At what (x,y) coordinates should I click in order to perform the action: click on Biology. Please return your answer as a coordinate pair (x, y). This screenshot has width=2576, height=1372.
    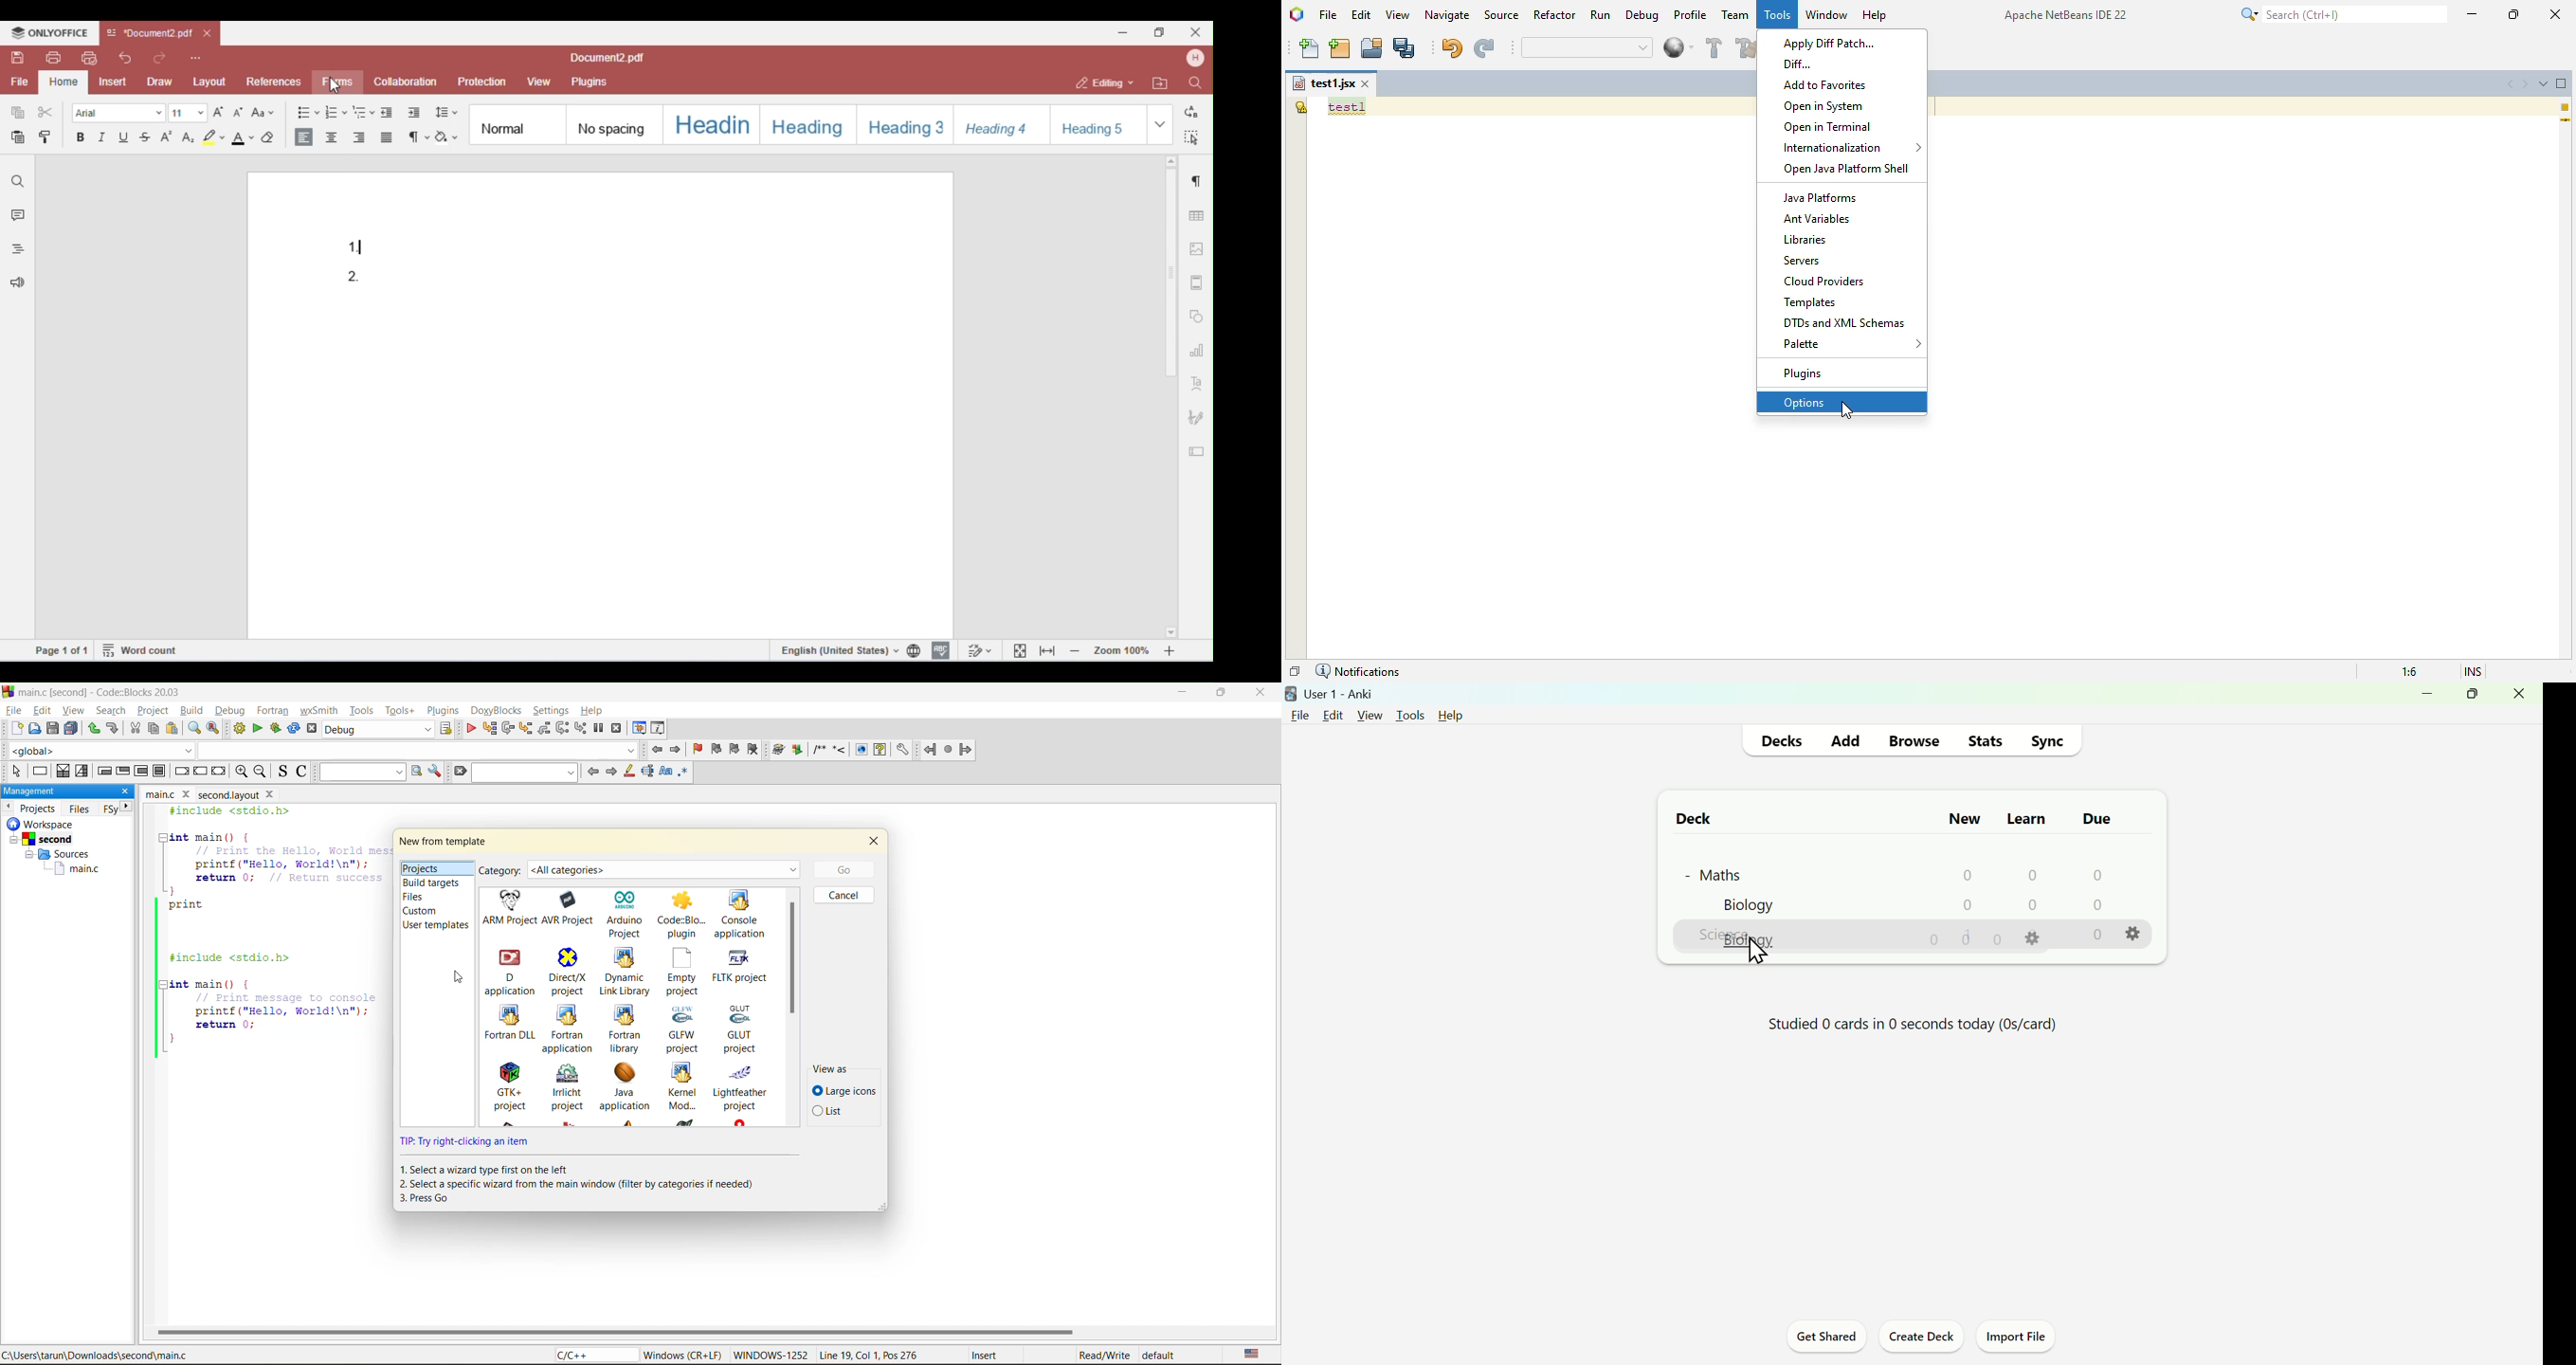
    Looking at the image, I should click on (1747, 906).